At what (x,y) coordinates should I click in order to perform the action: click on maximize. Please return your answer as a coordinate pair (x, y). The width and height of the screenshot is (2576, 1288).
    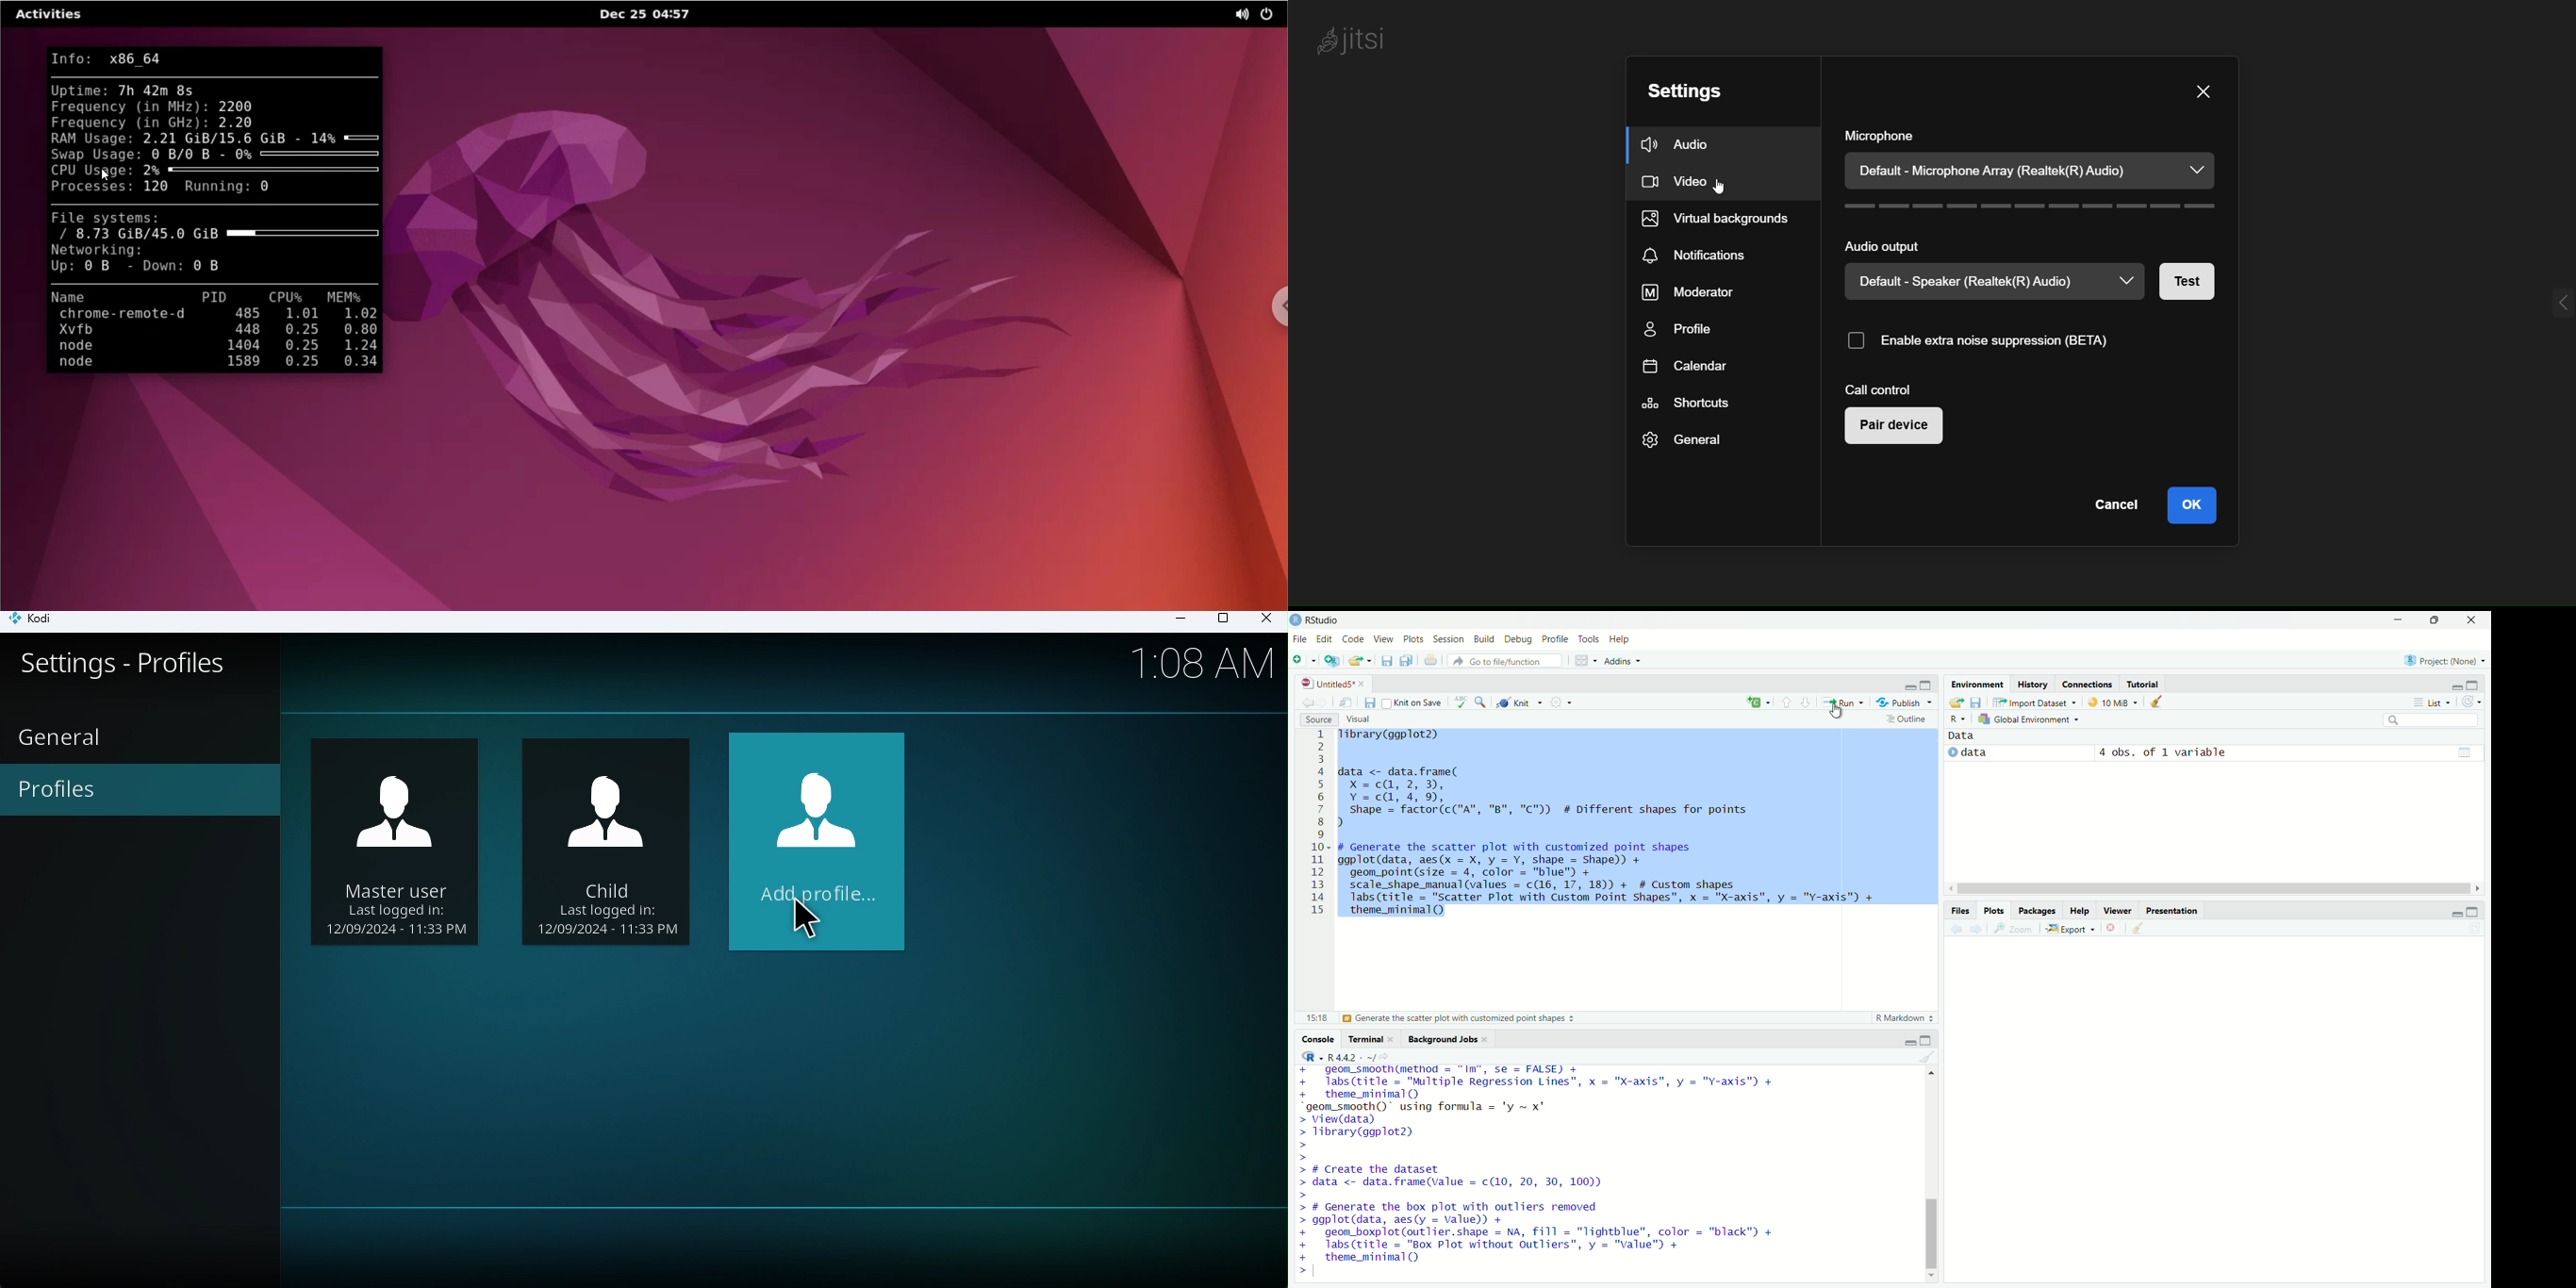
    Looking at the image, I should click on (2473, 685).